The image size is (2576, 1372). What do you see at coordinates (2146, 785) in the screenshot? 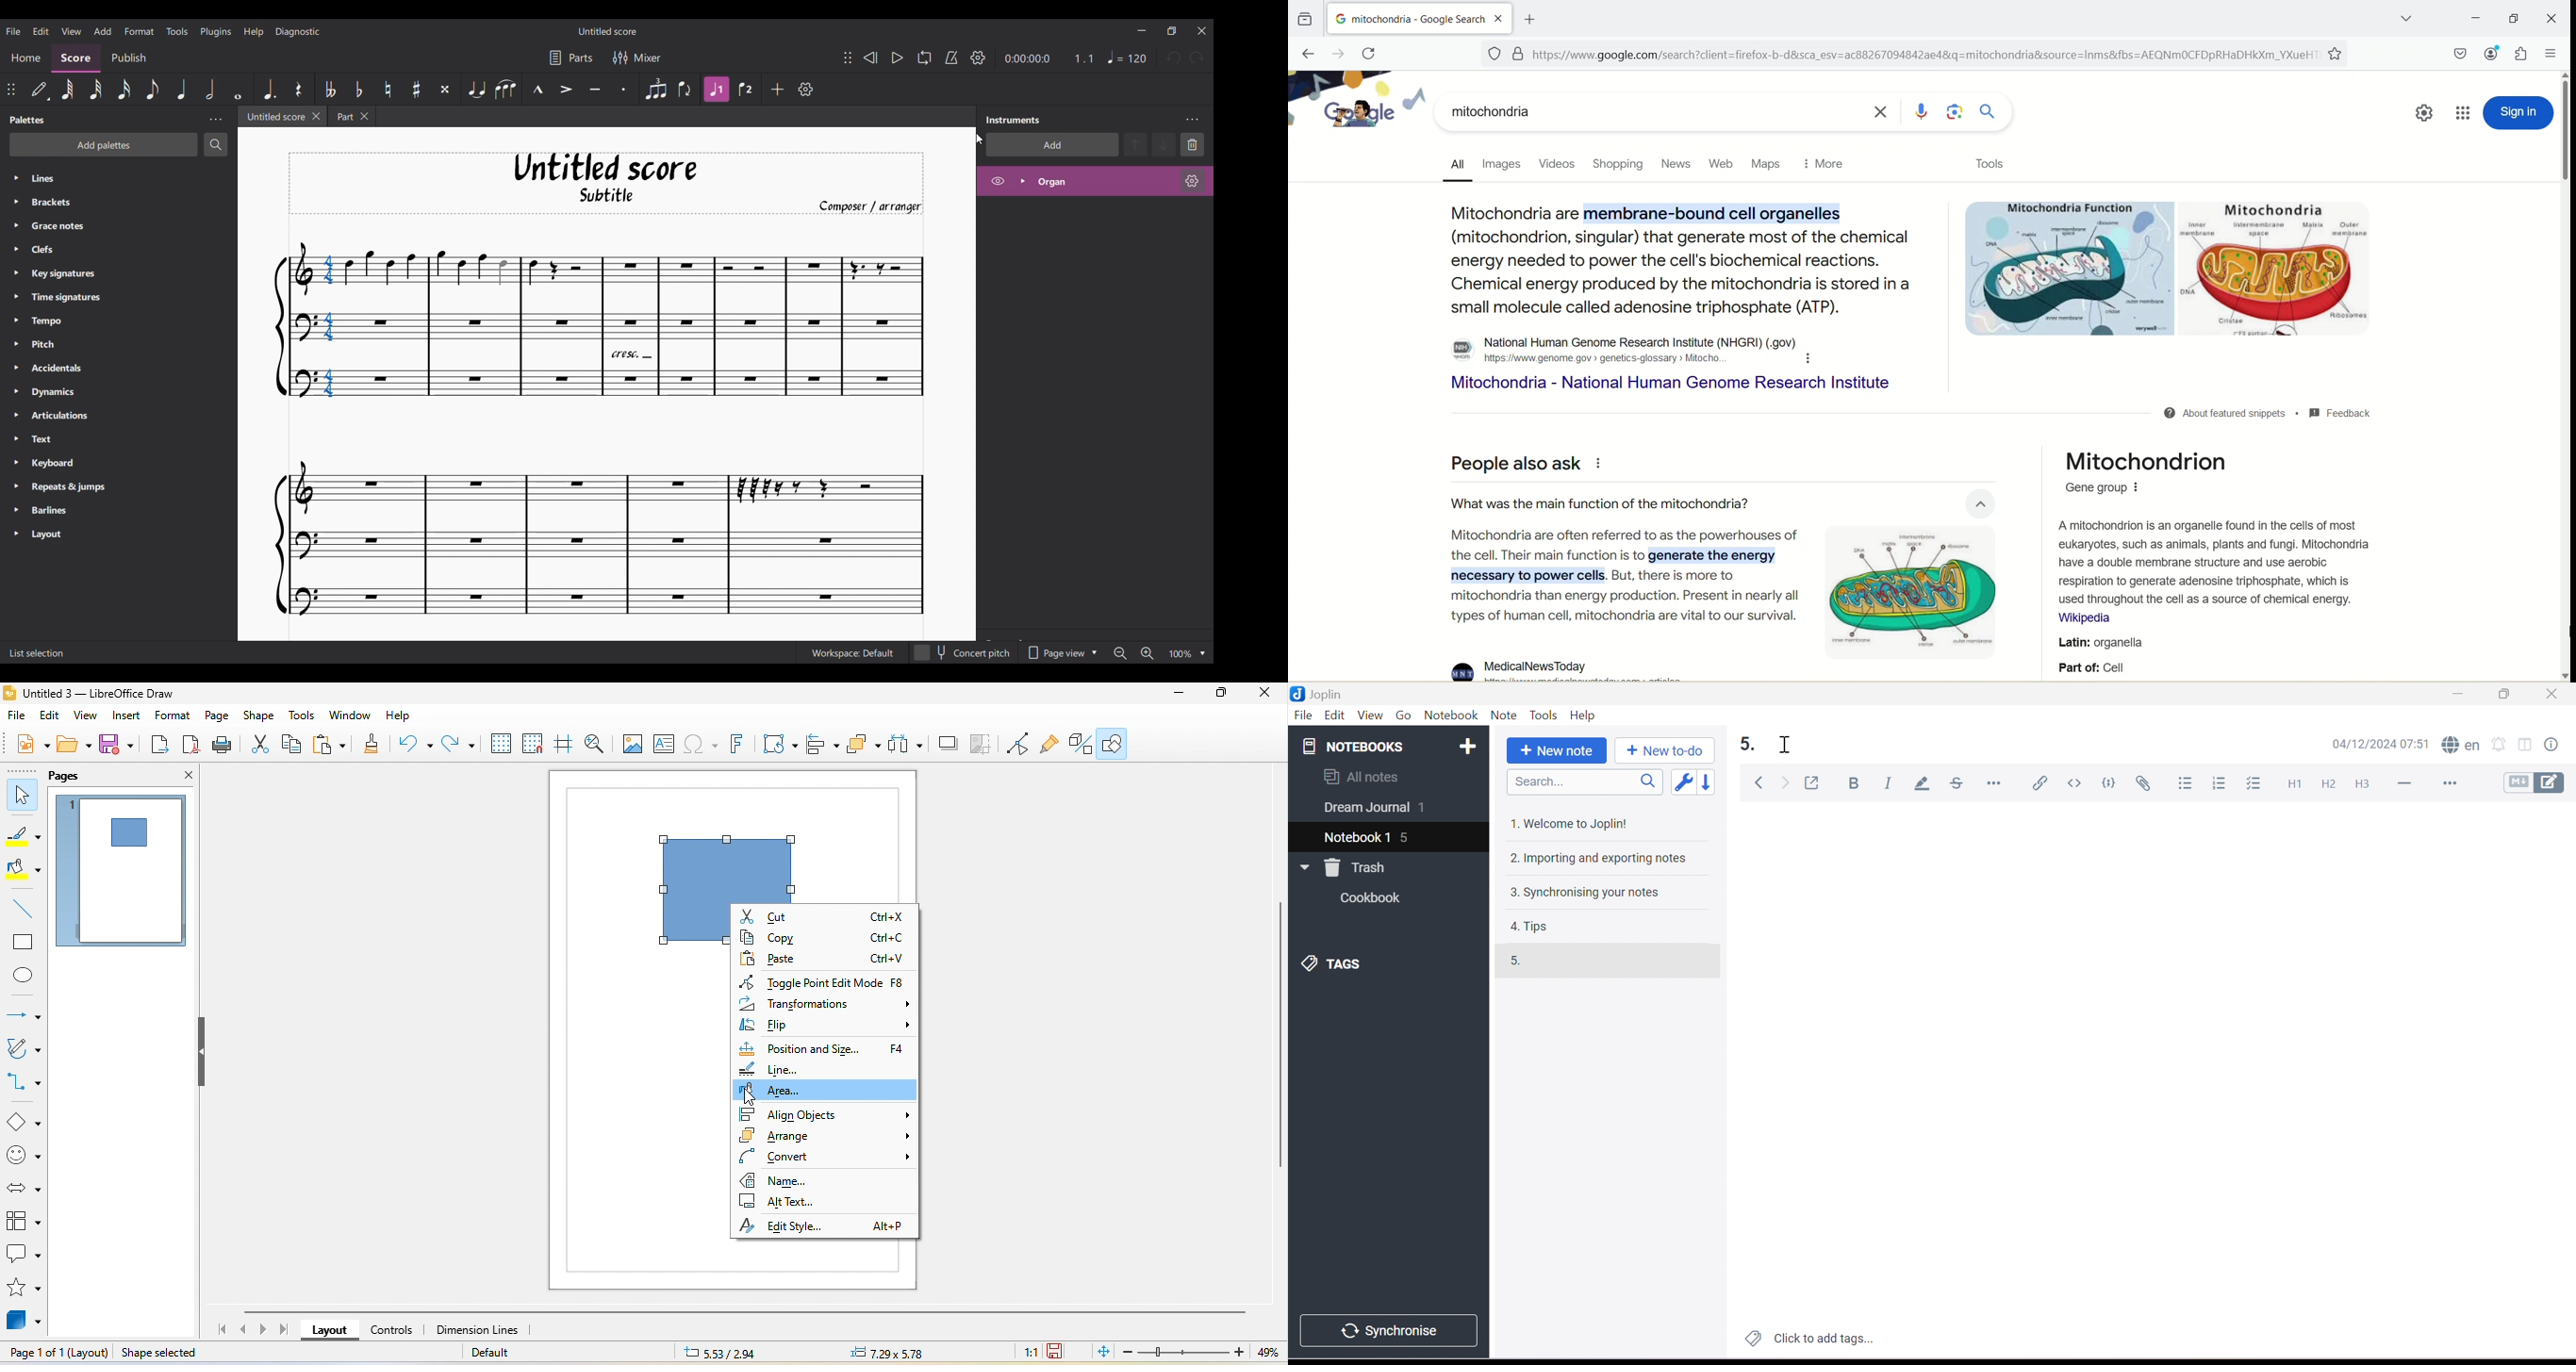
I see `Attach file` at bounding box center [2146, 785].